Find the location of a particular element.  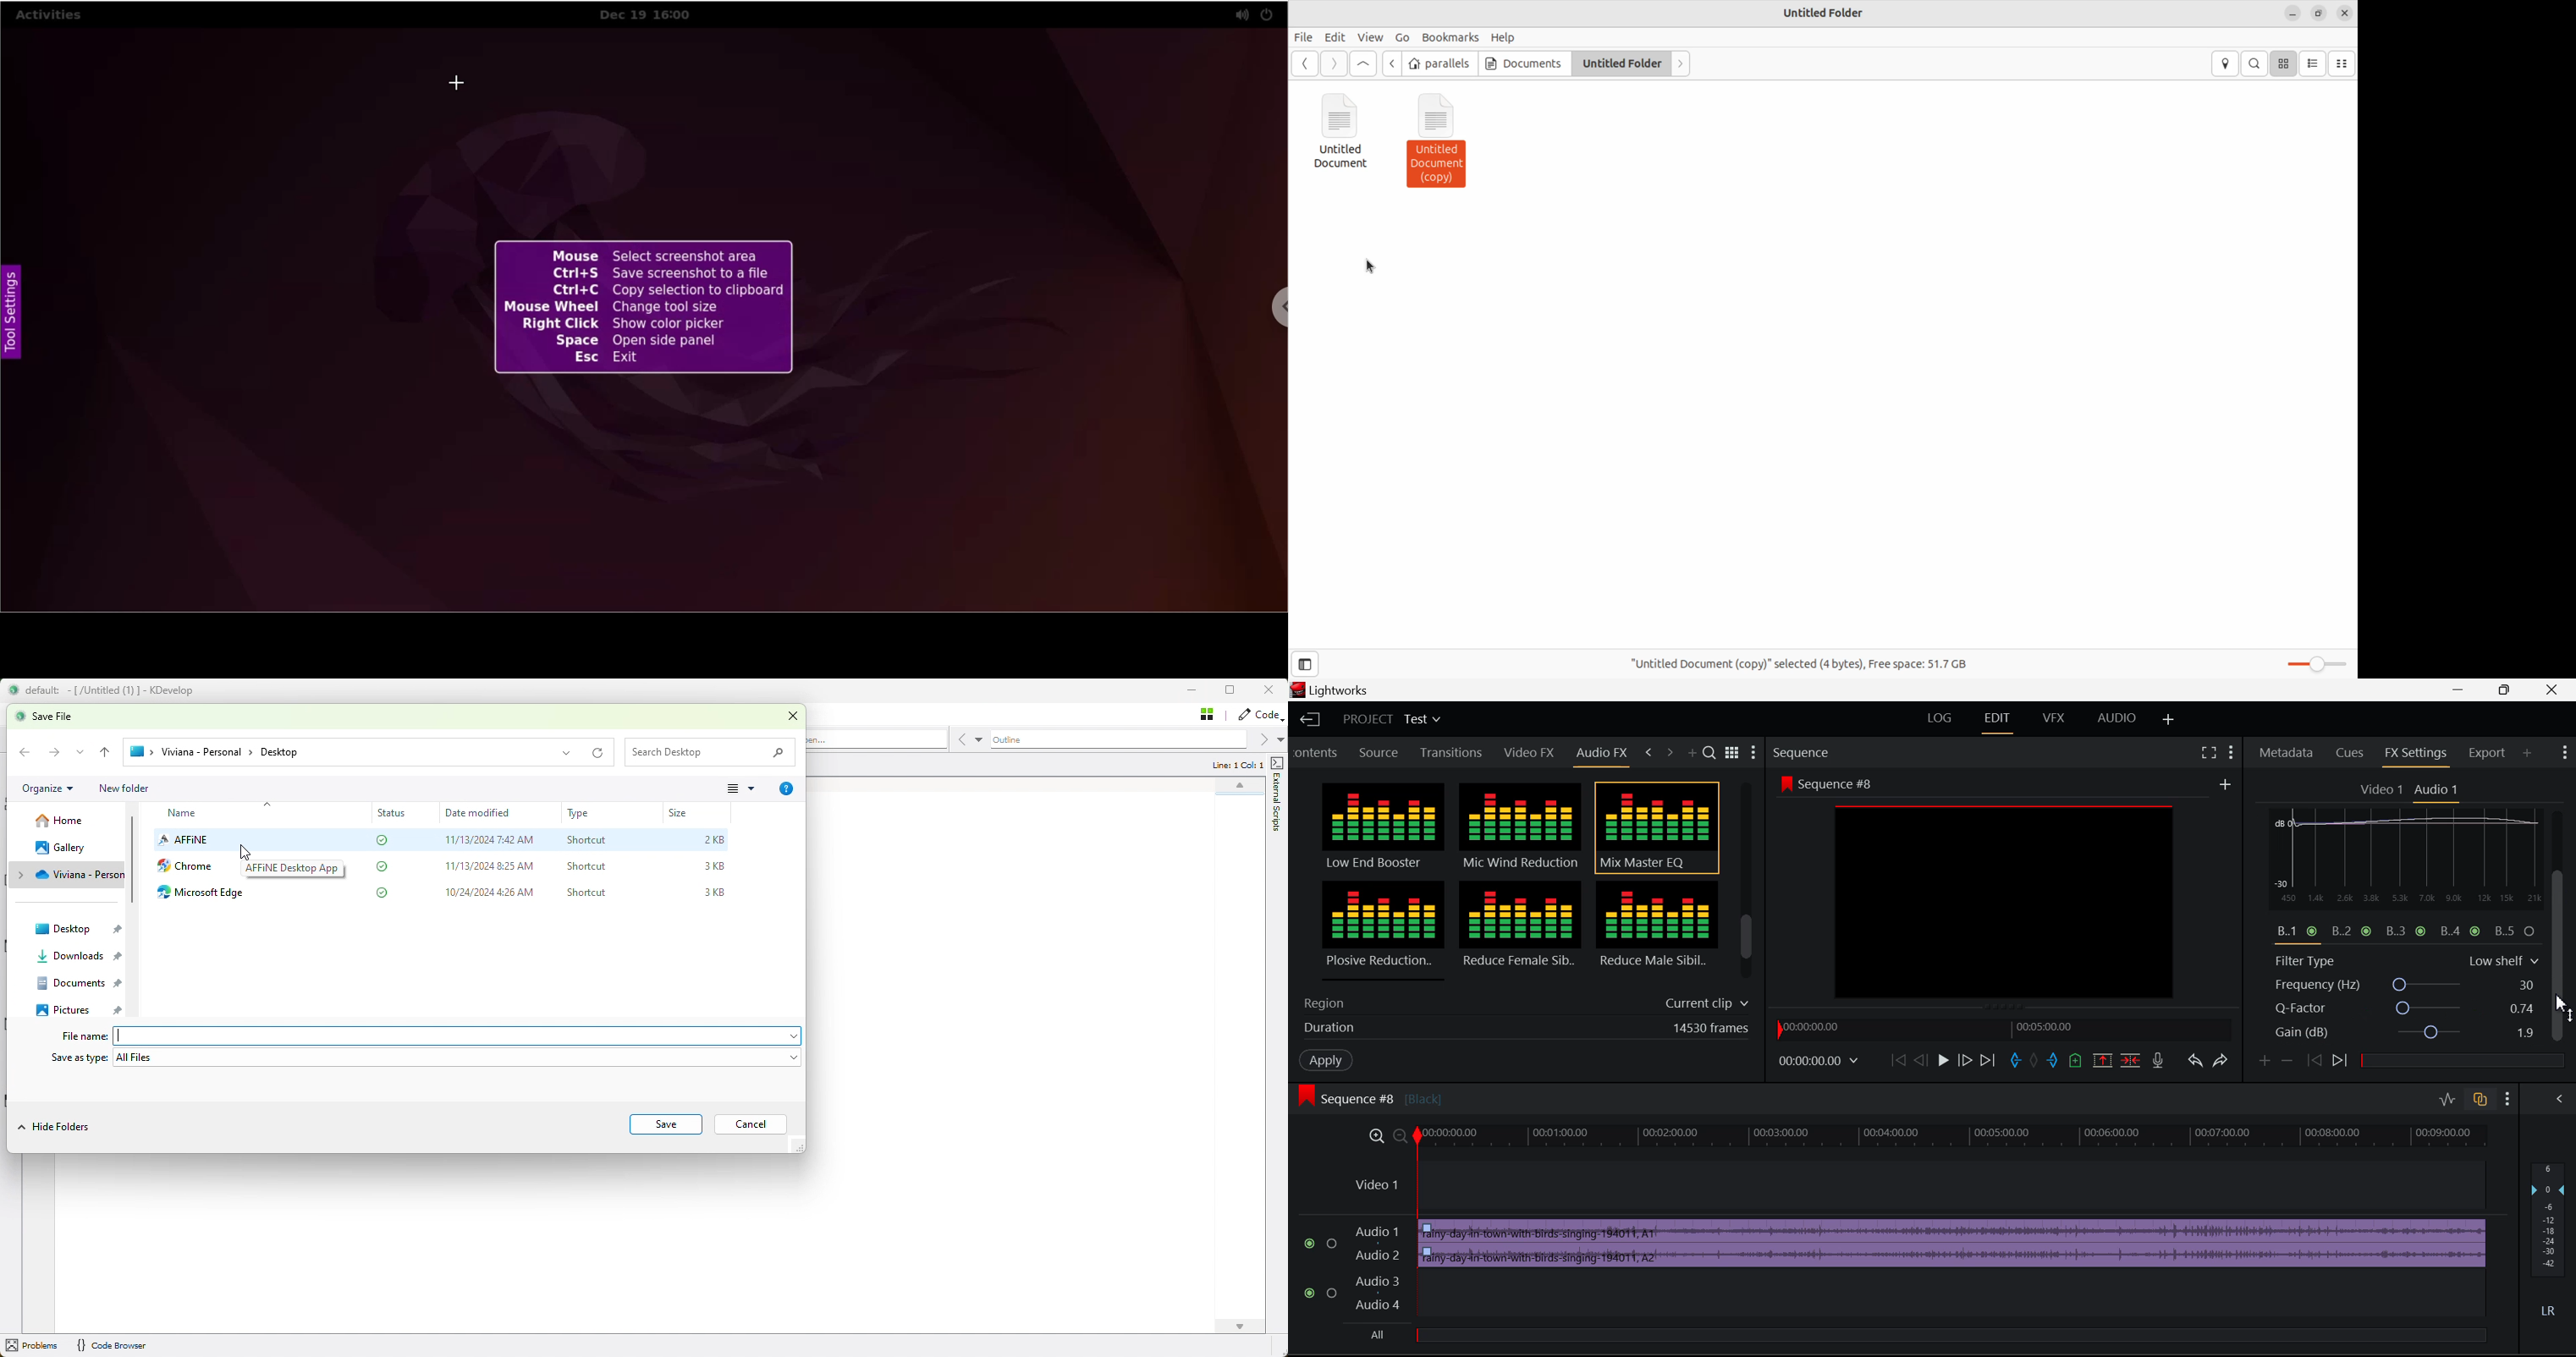

Plosive Reduction is located at coordinates (1381, 929).